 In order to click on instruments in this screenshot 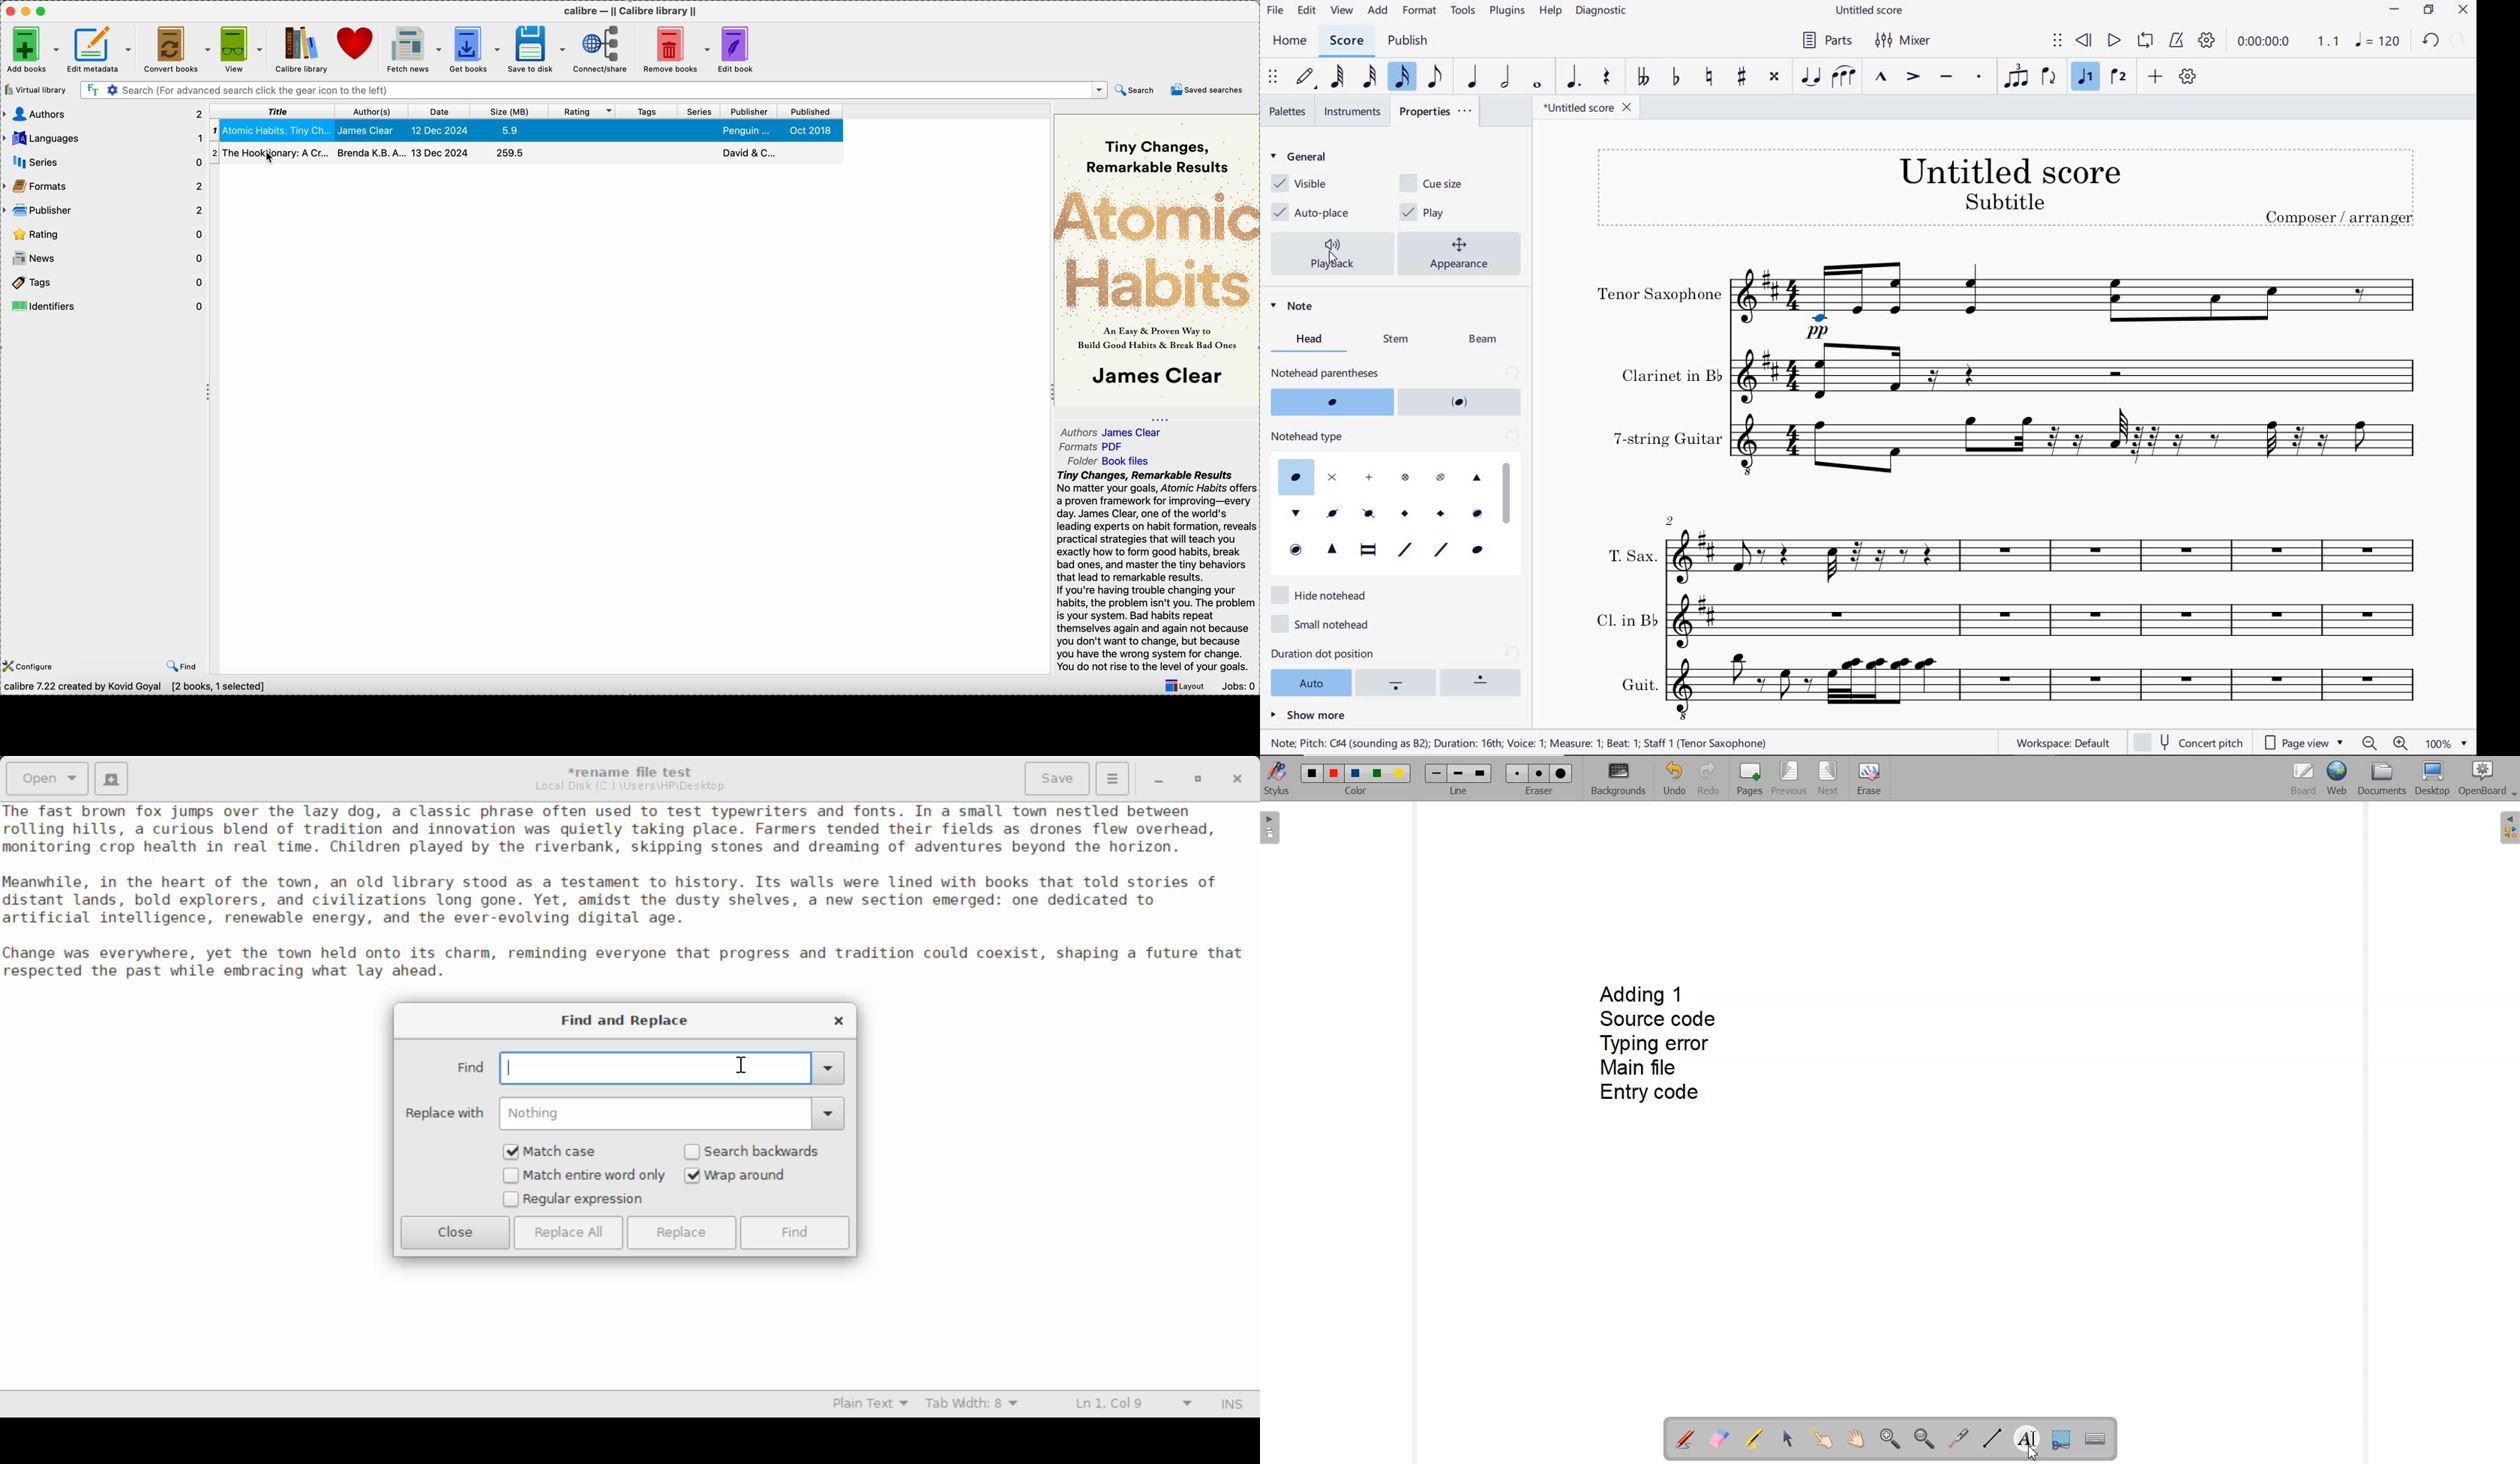, I will do `click(1351, 112)`.